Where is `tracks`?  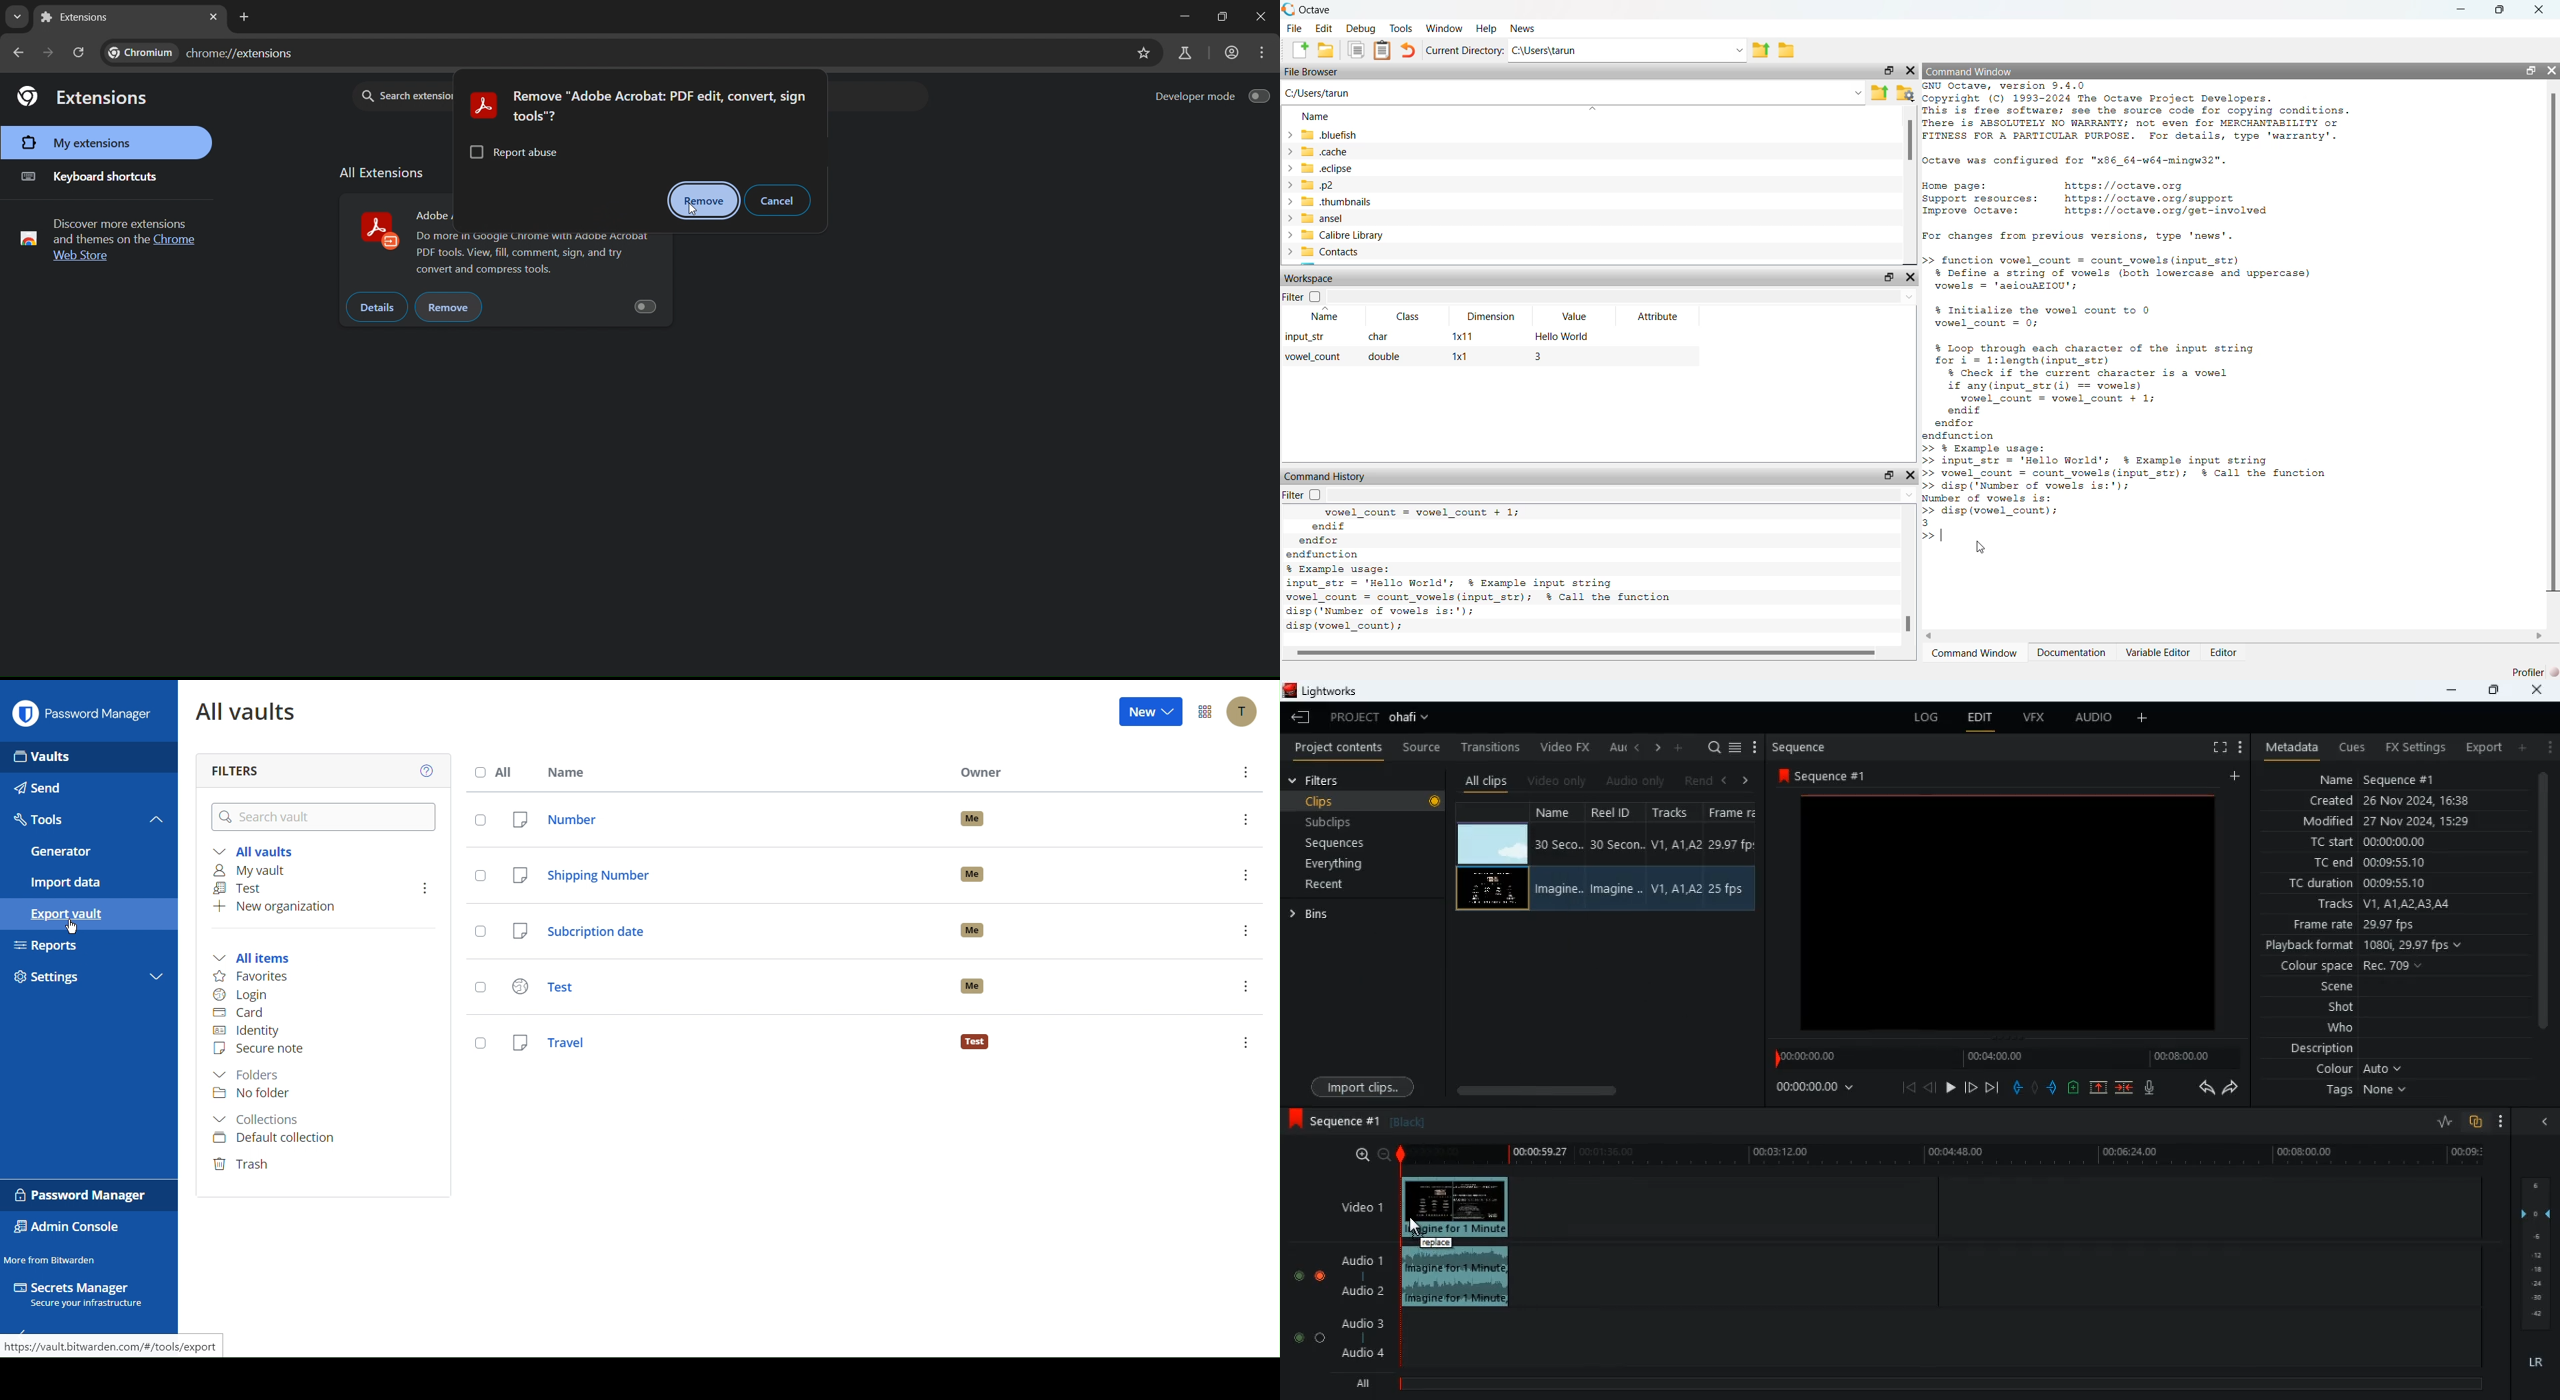 tracks is located at coordinates (1678, 813).